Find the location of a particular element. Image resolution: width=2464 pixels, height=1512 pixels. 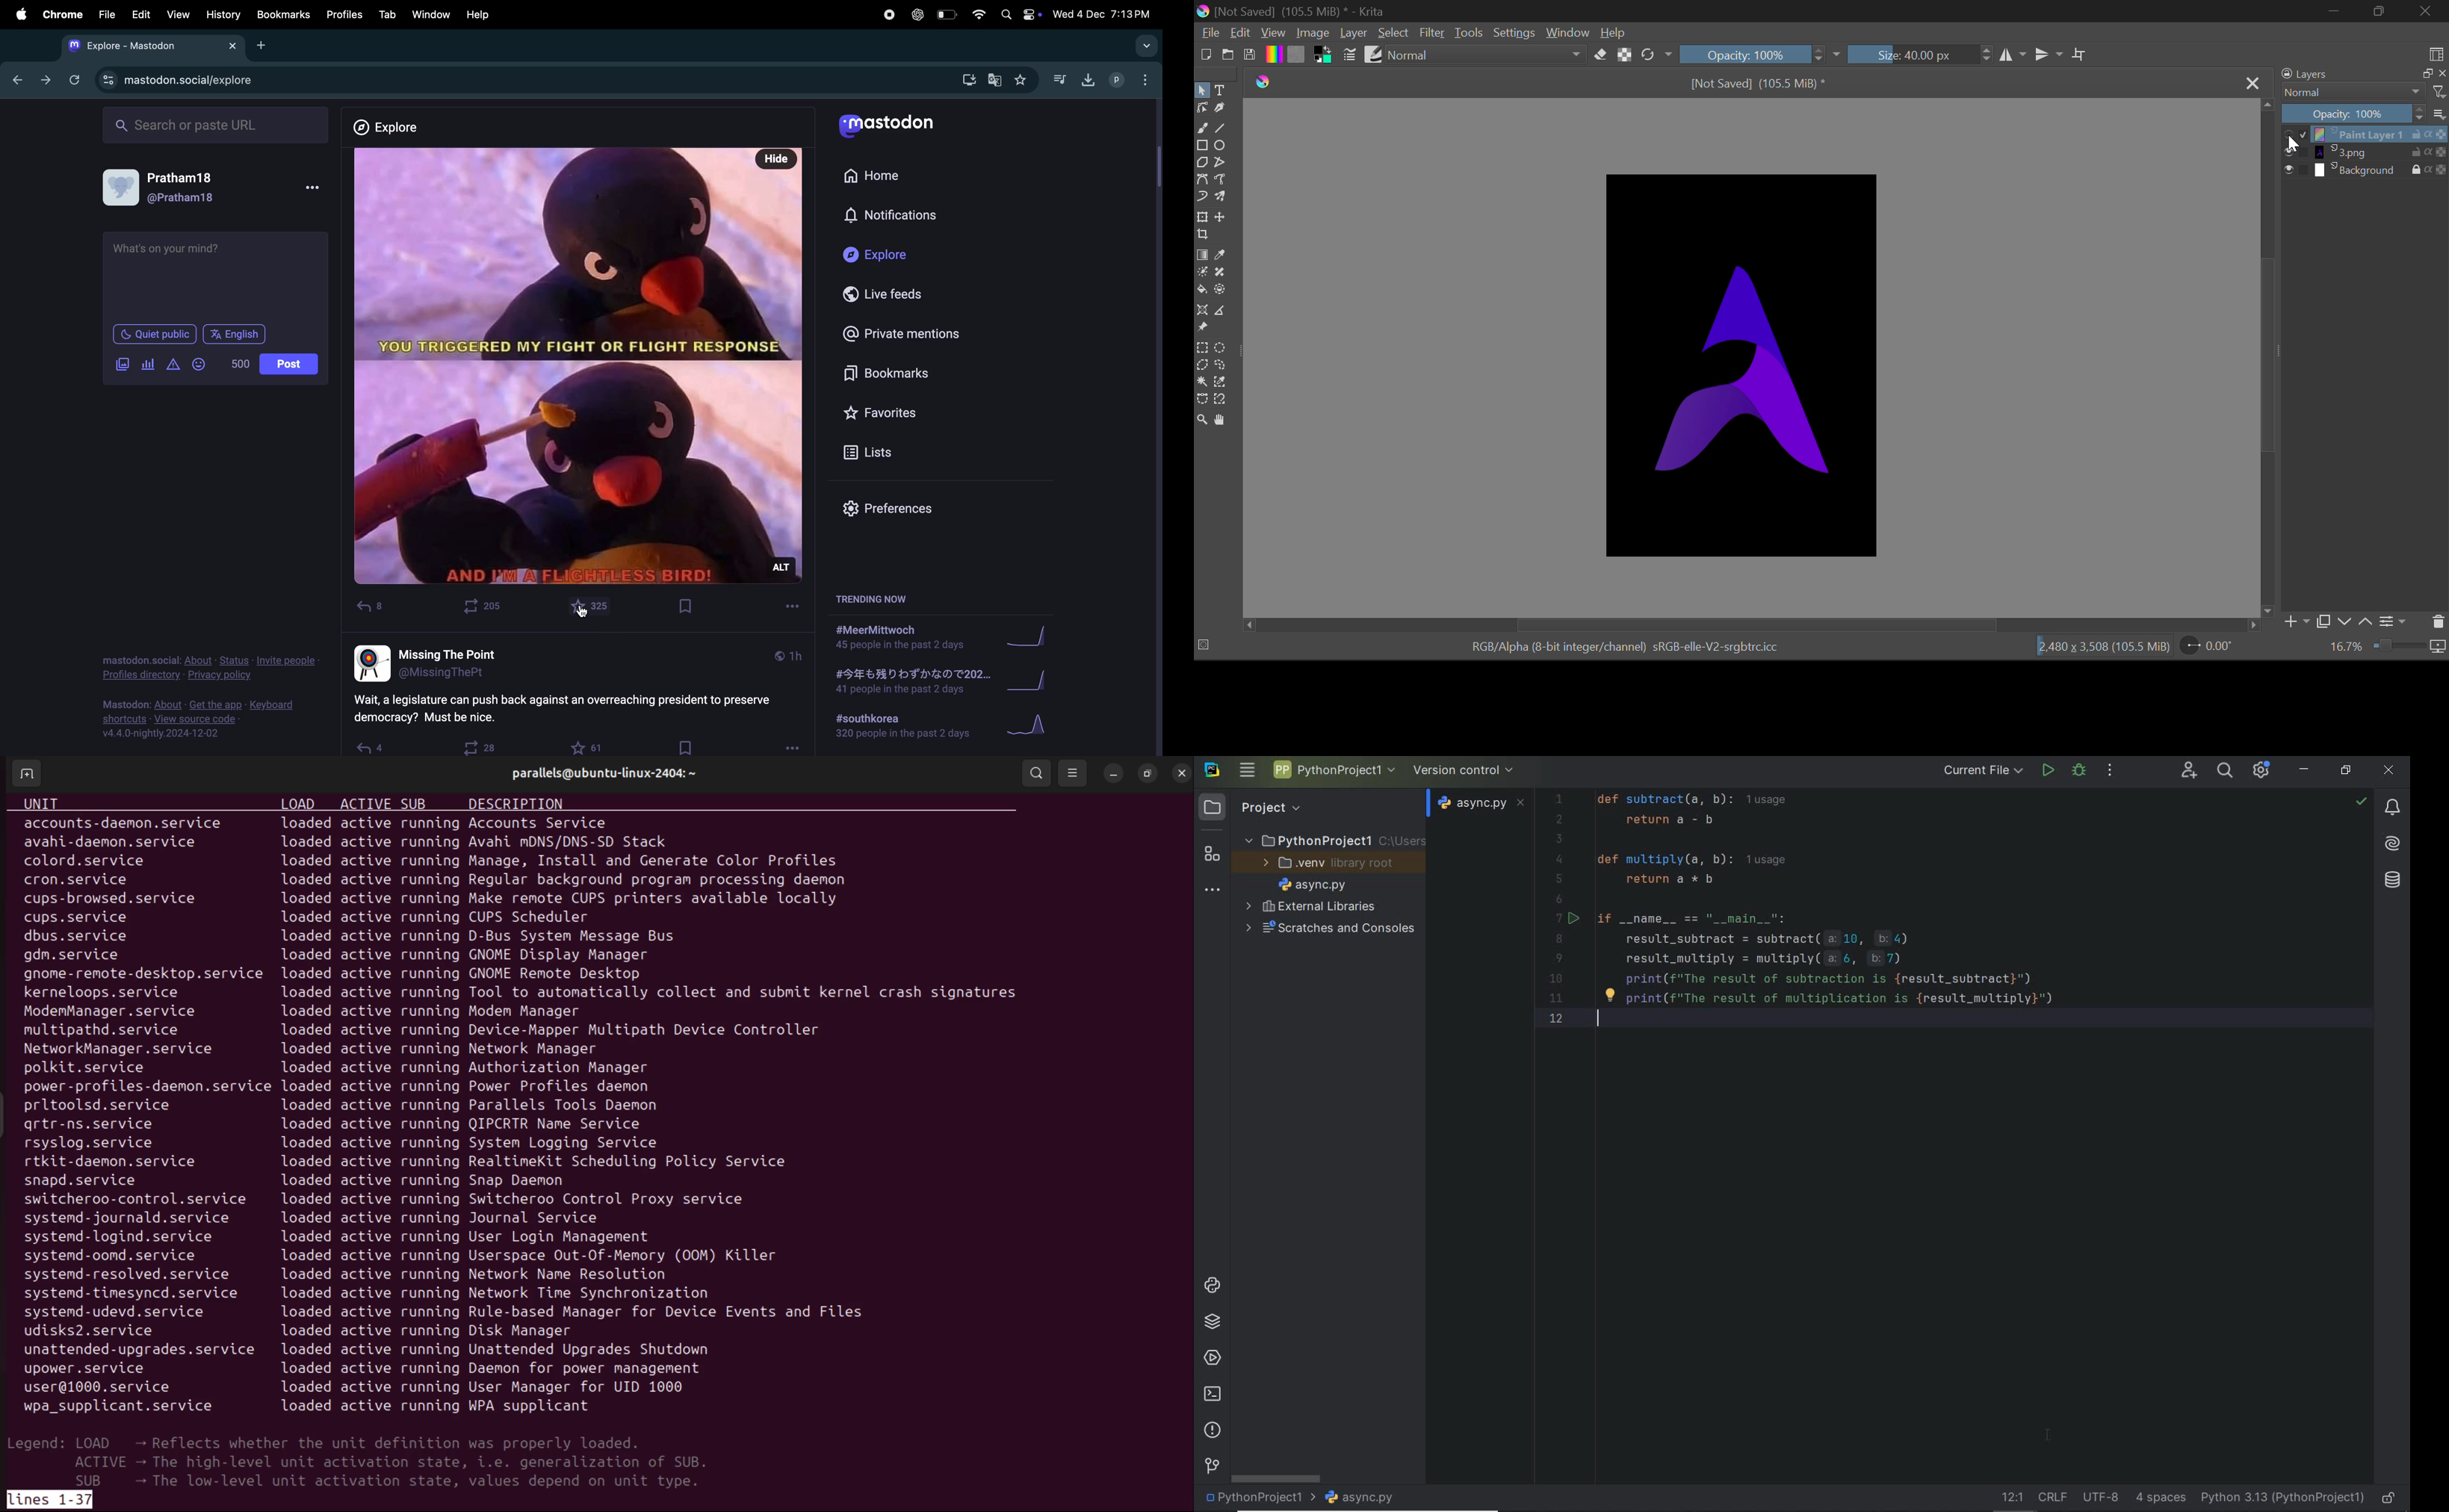

like is located at coordinates (592, 609).